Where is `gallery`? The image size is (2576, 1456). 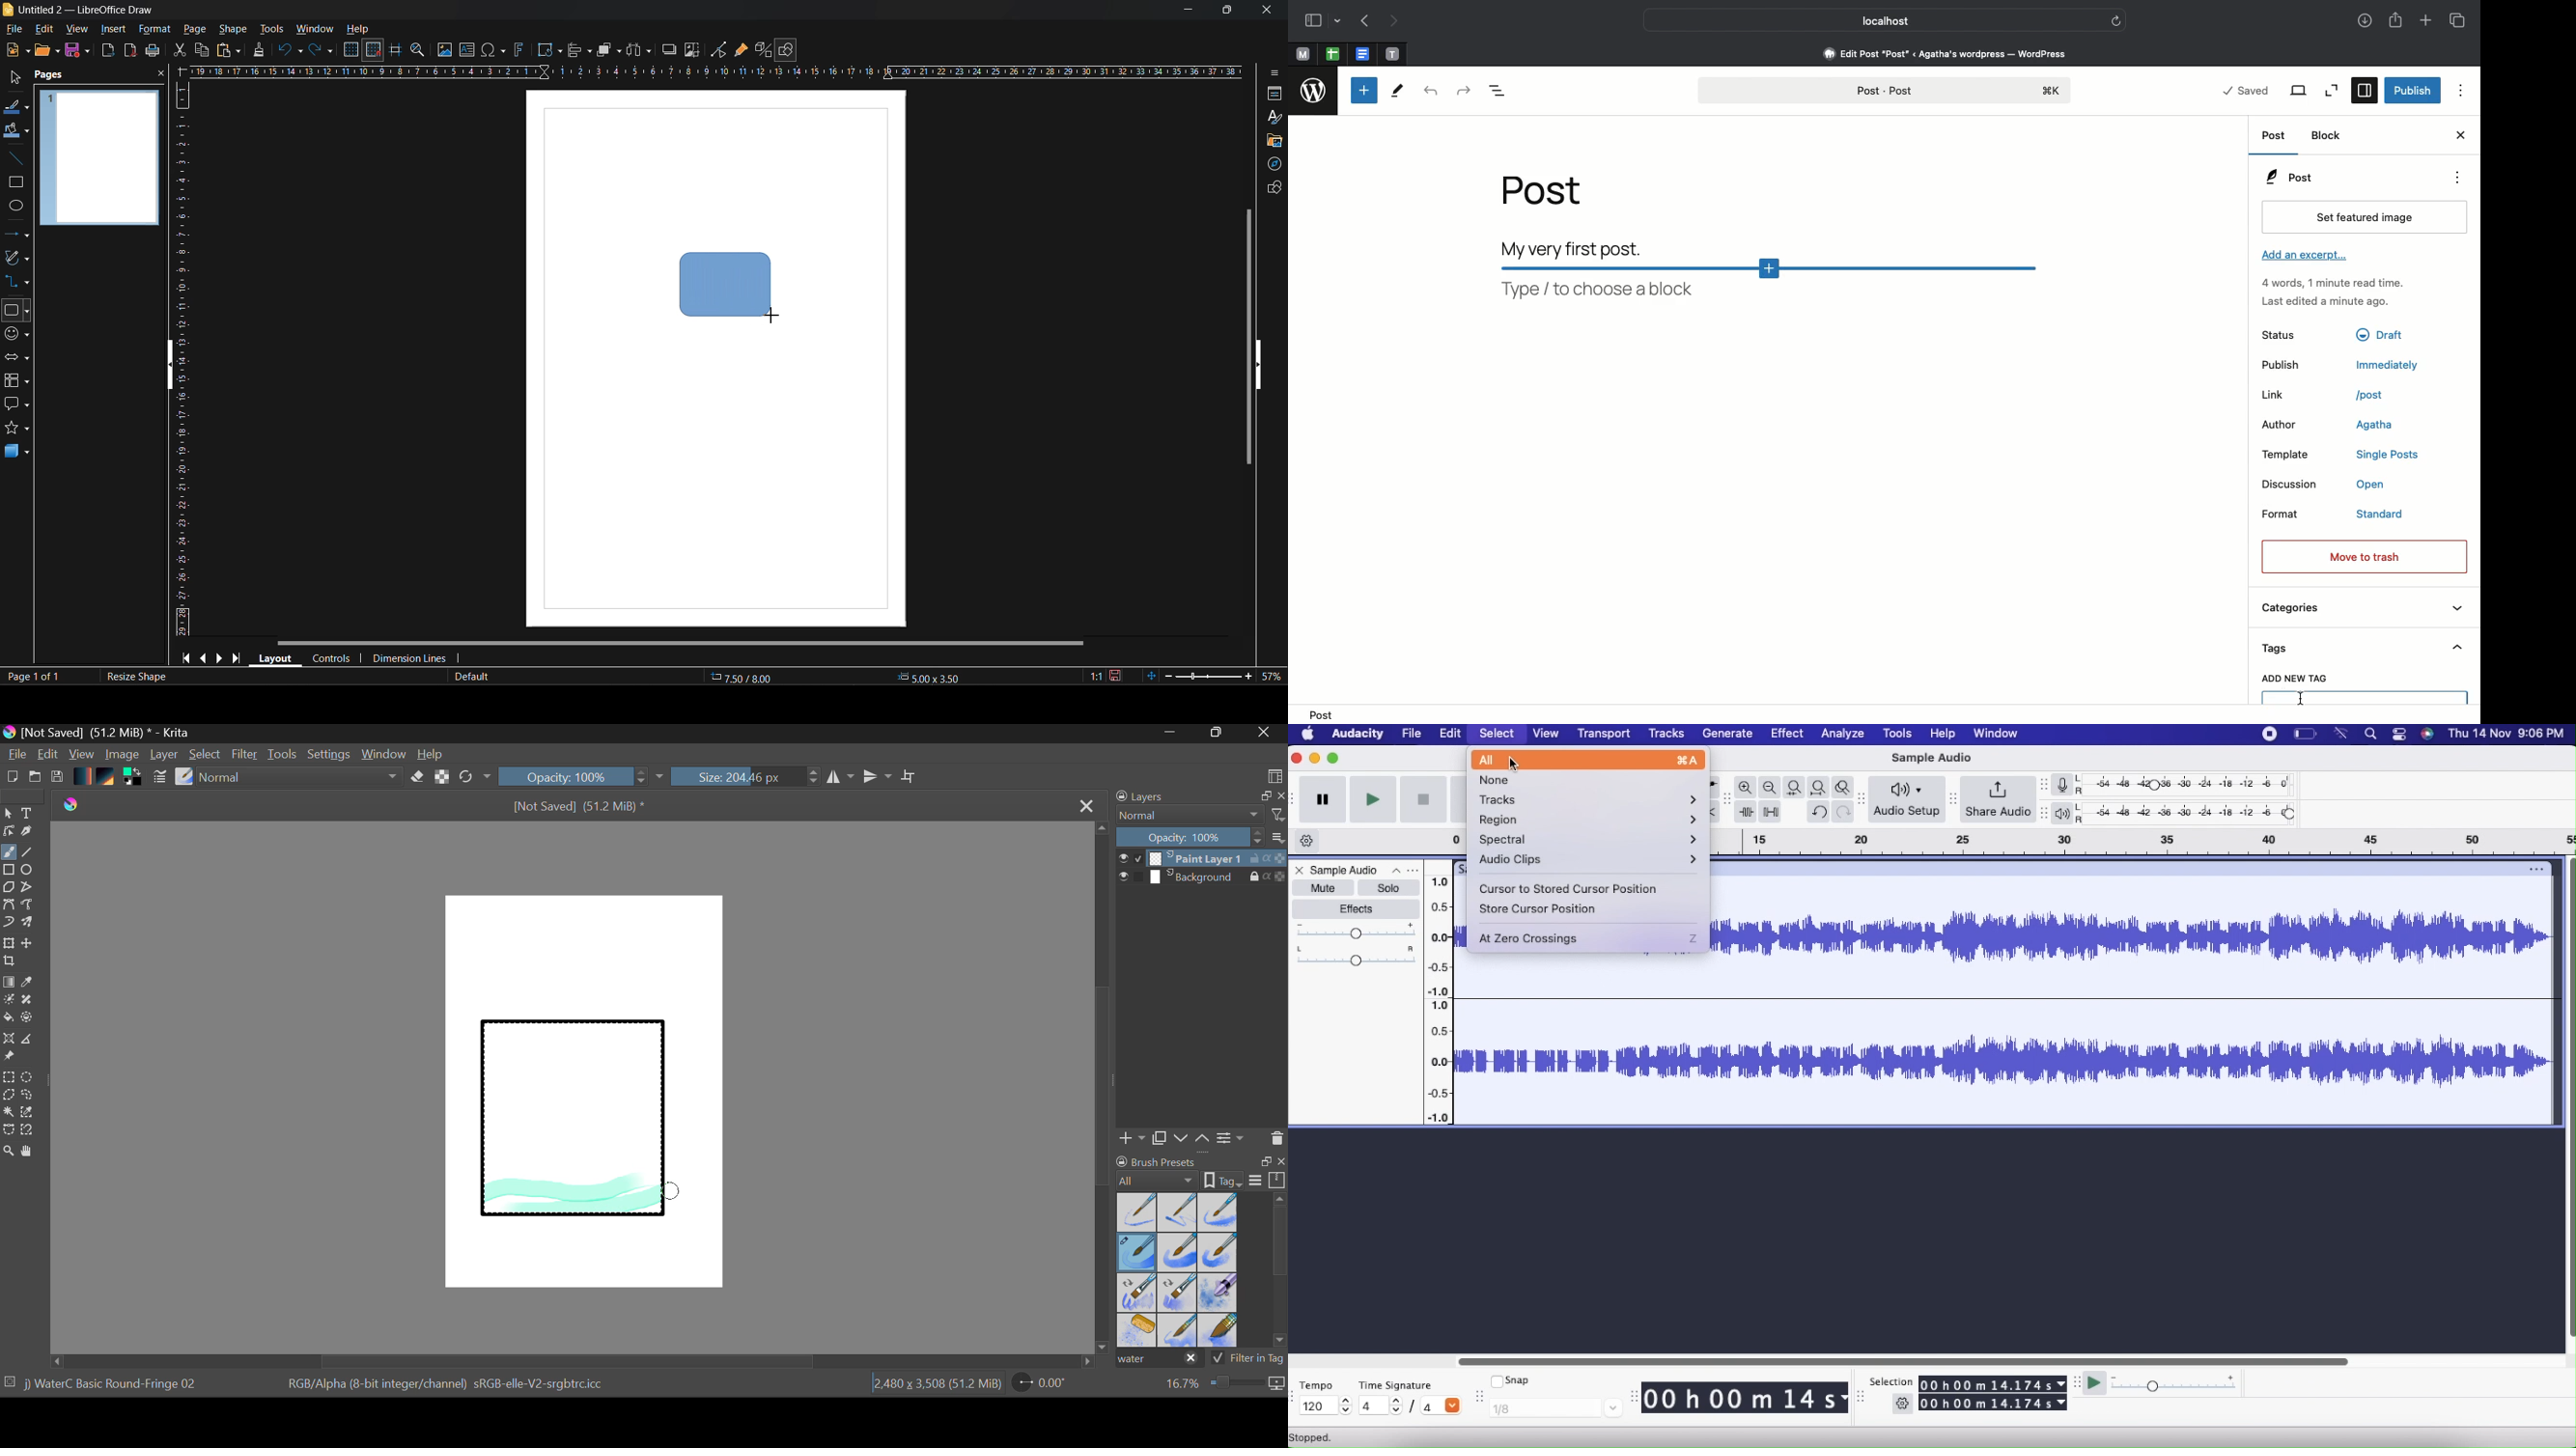
gallery is located at coordinates (1273, 143).